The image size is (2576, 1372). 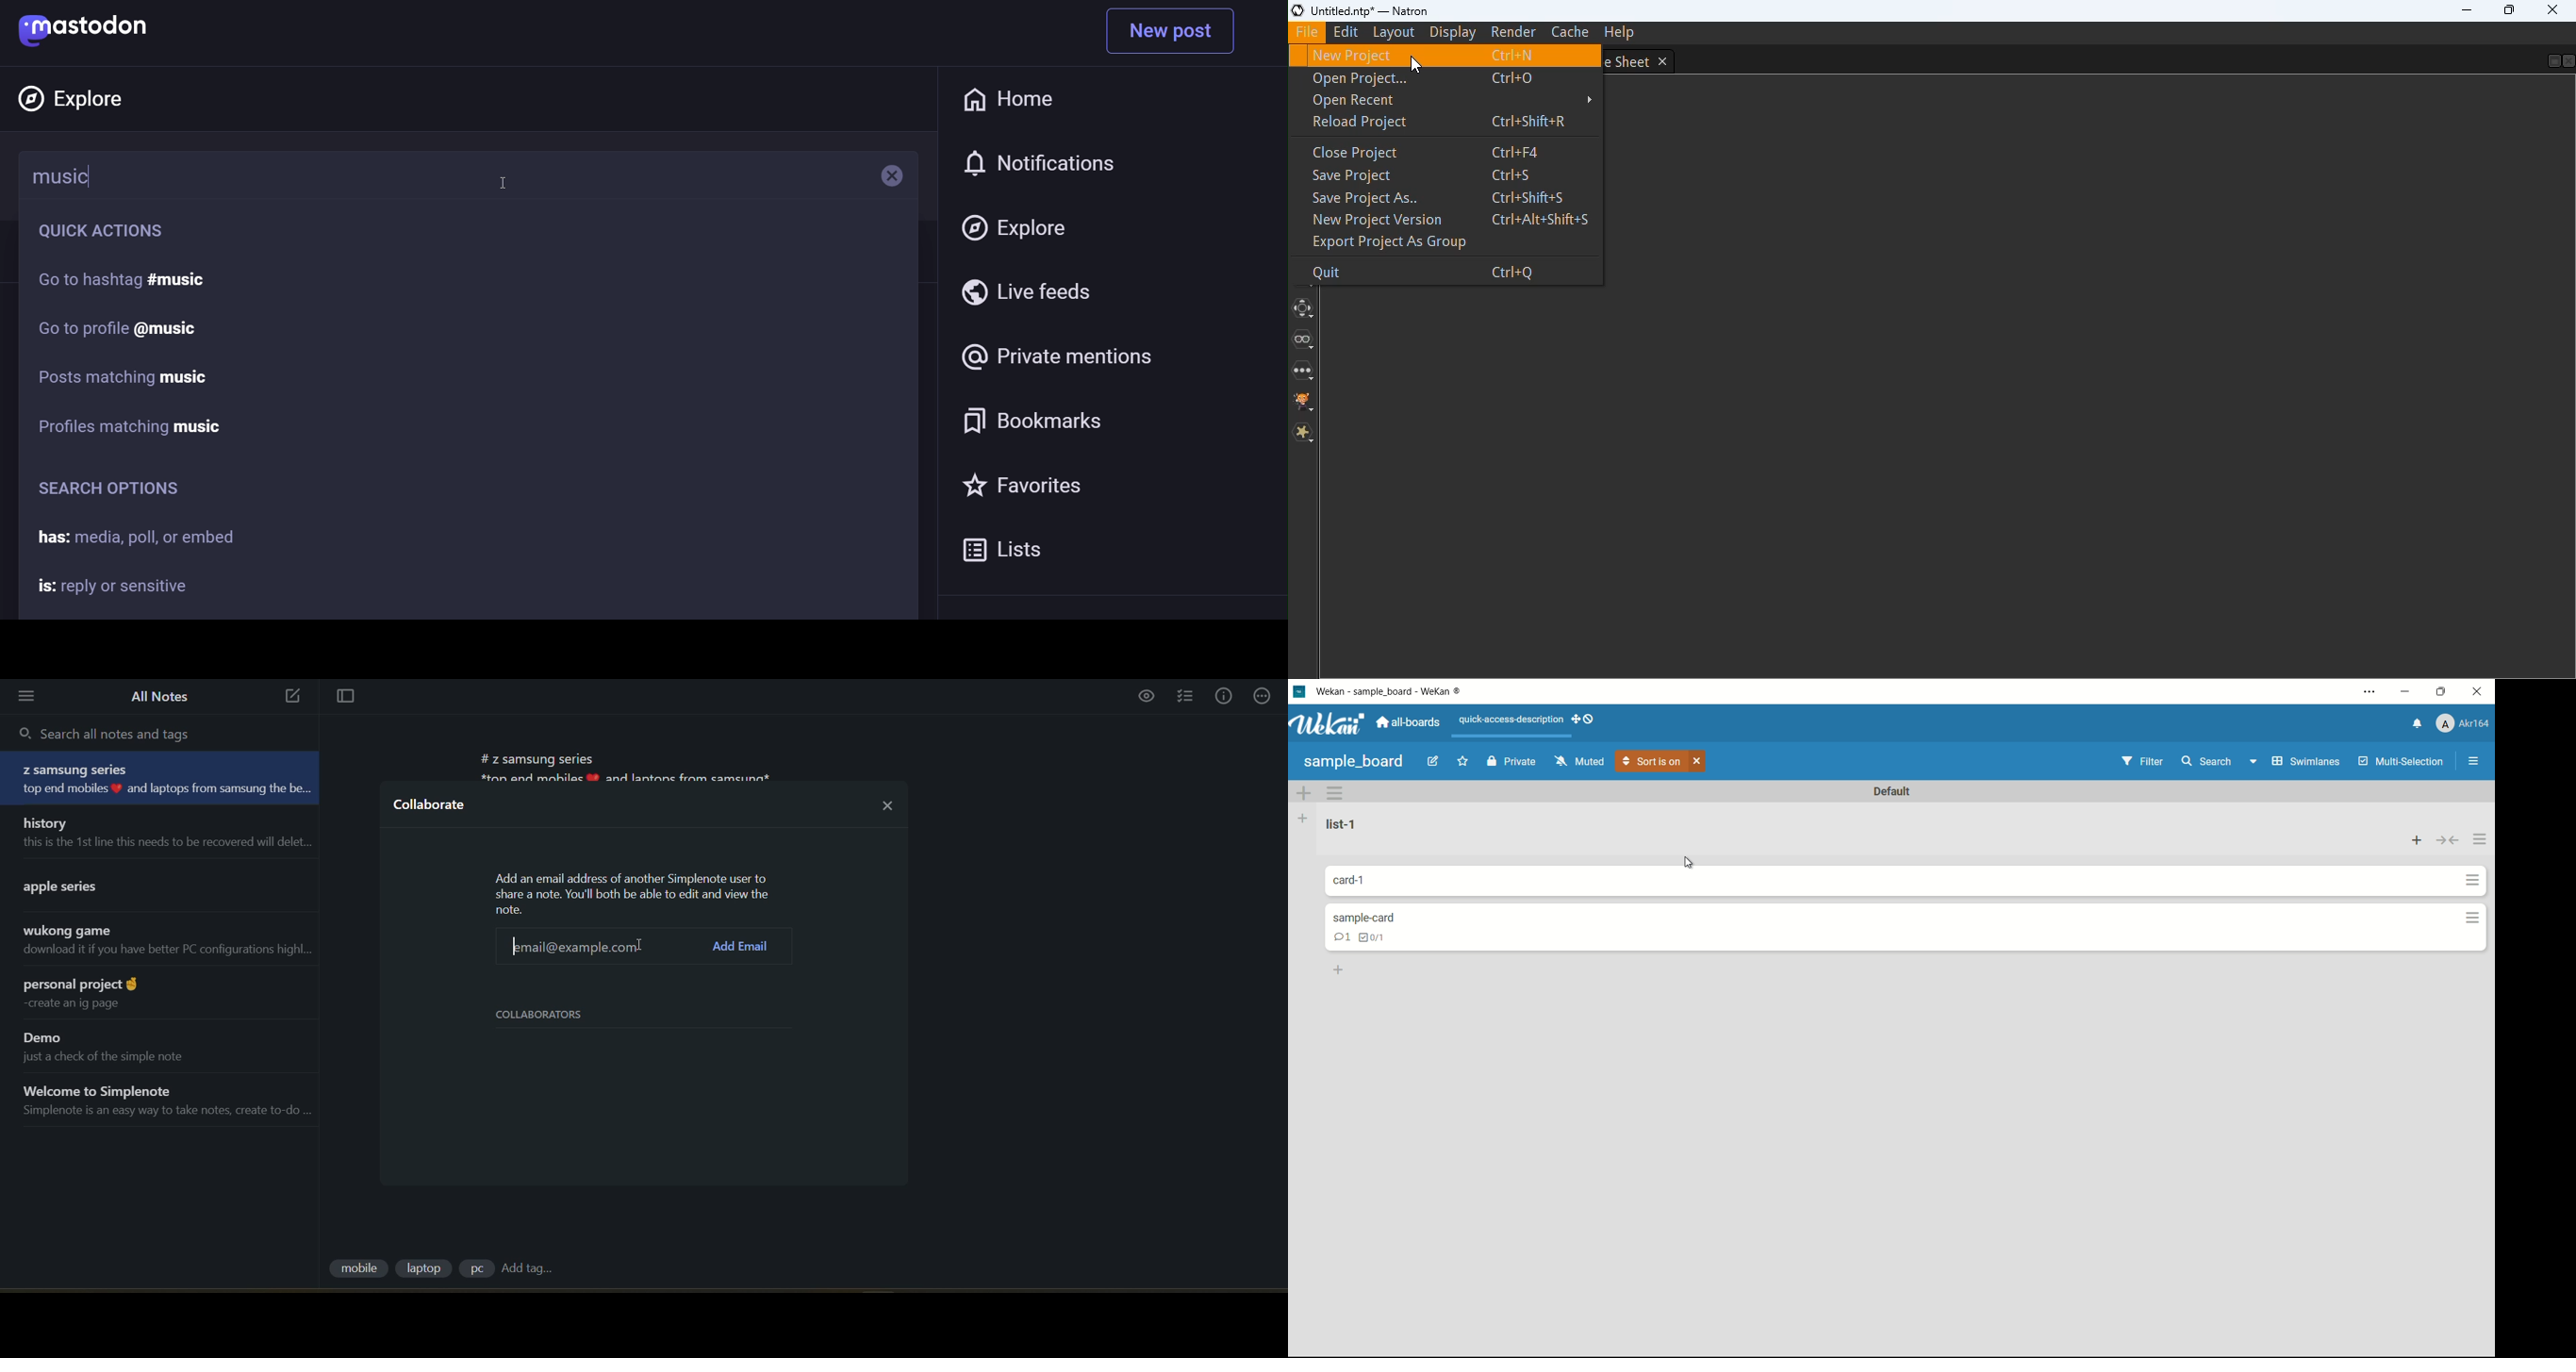 What do you see at coordinates (476, 1269) in the screenshot?
I see `tag 3` at bounding box center [476, 1269].